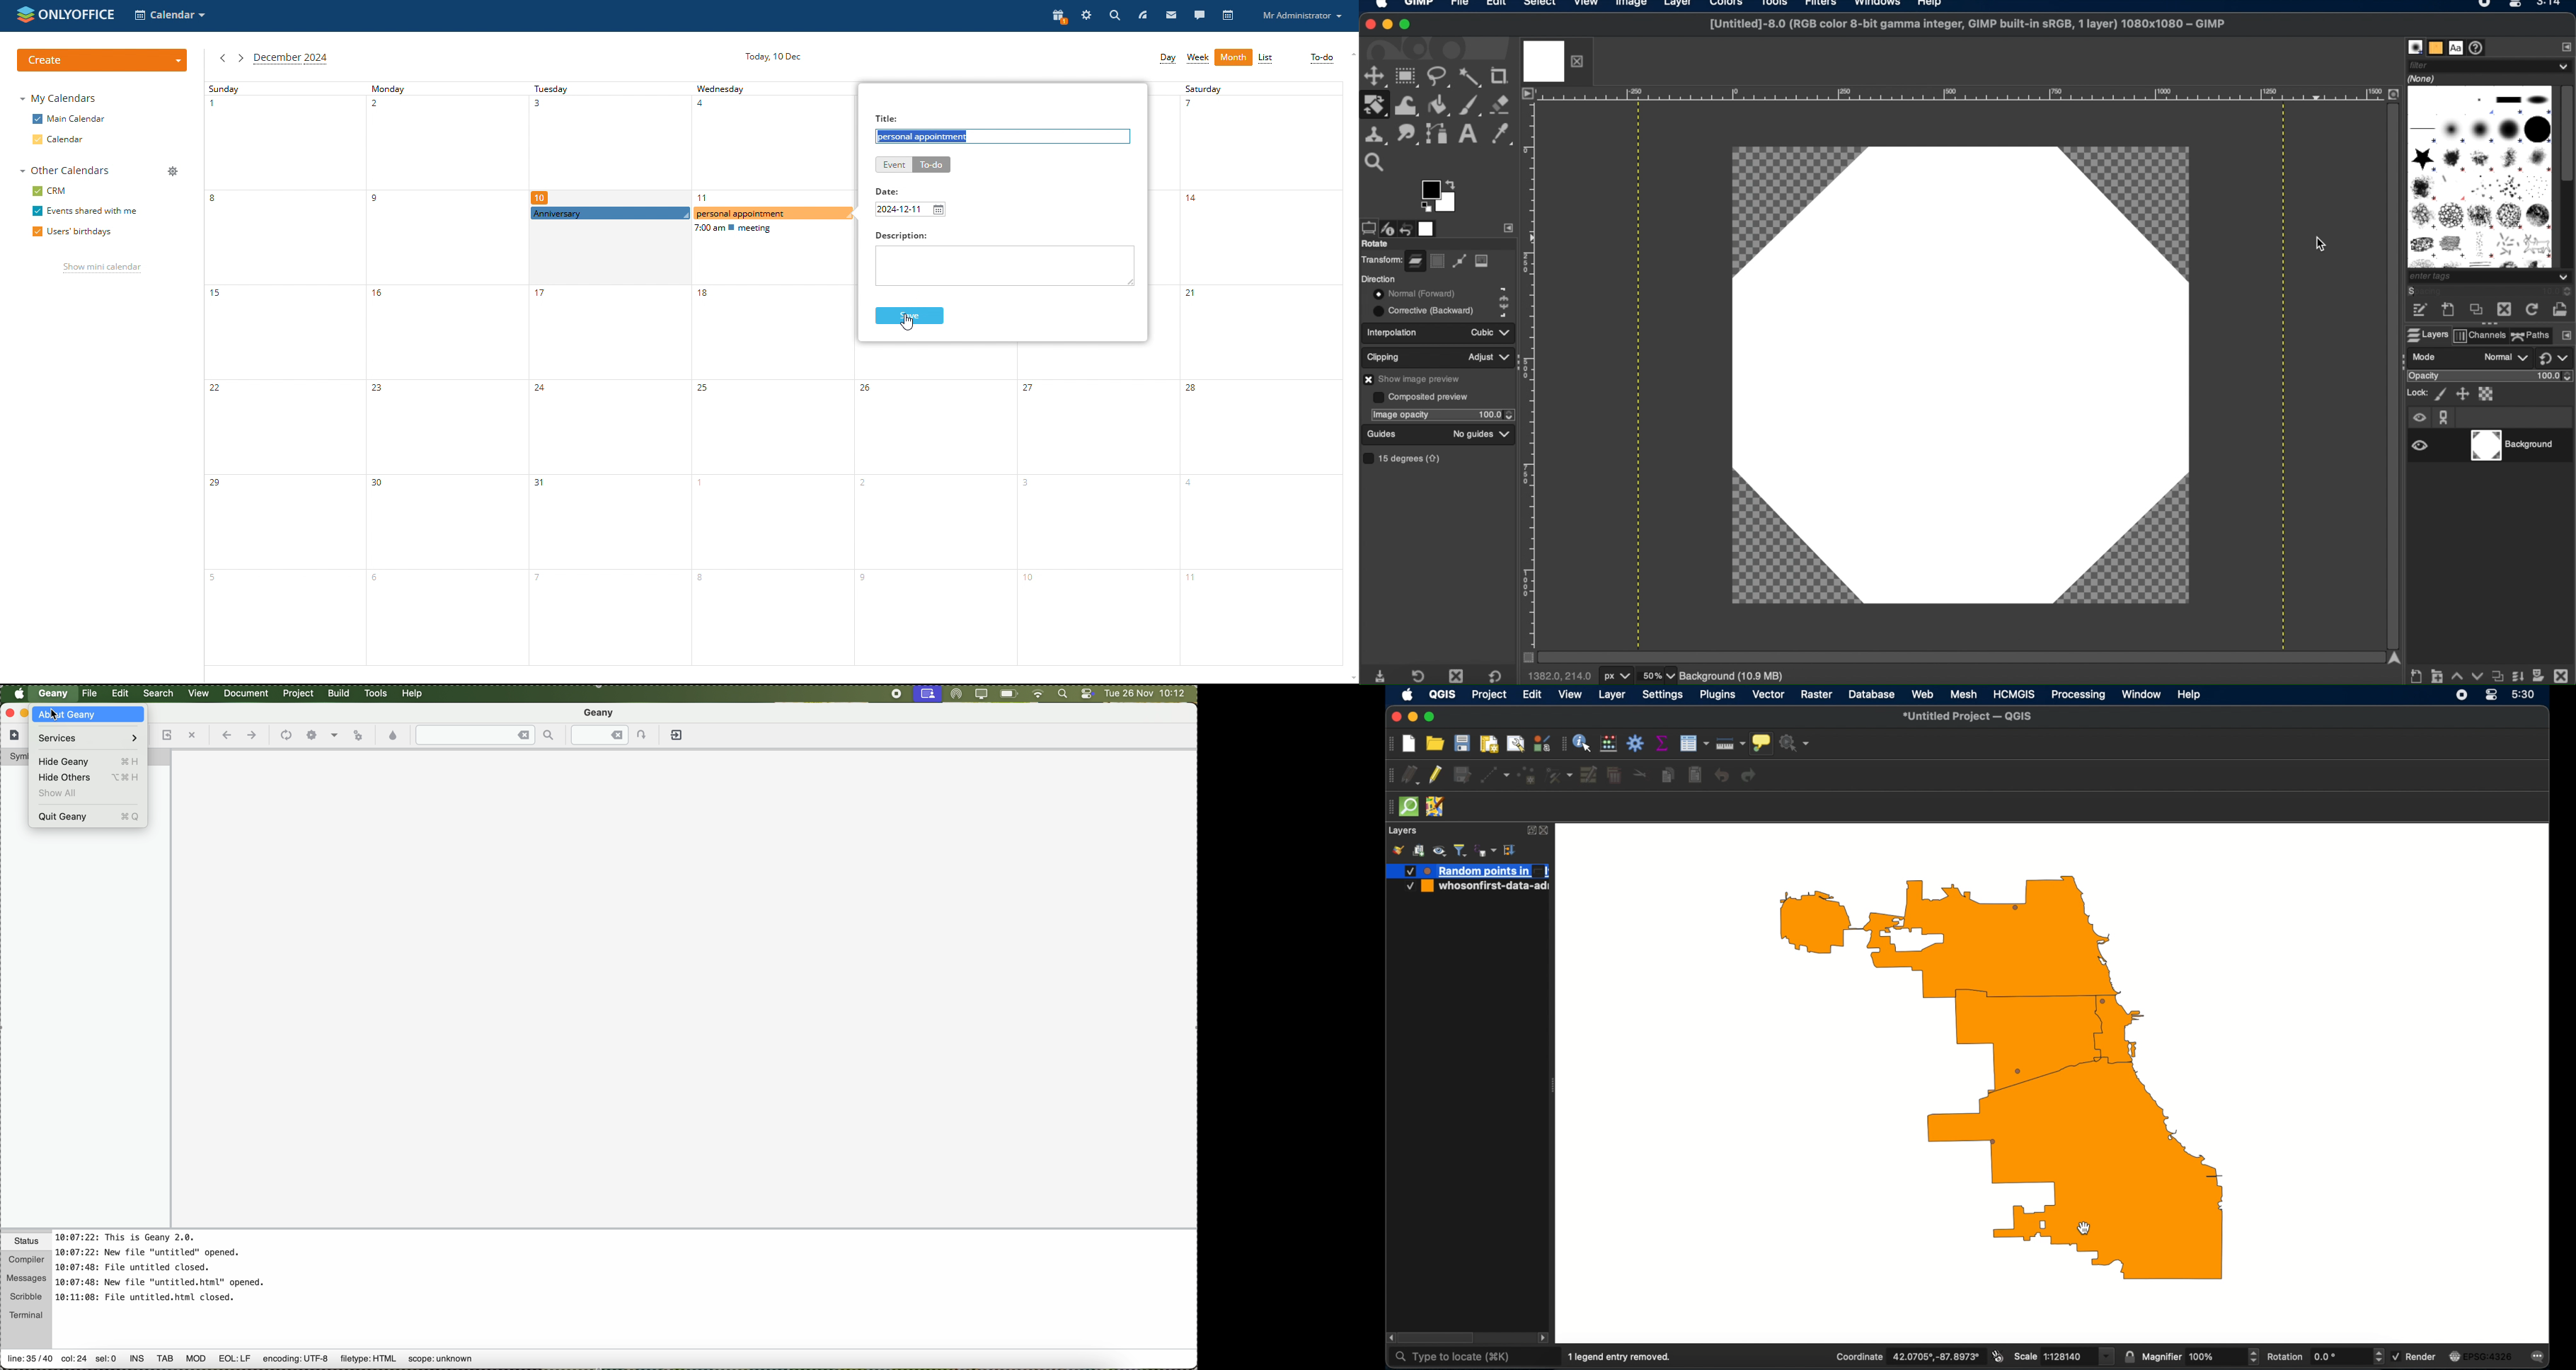 The height and width of the screenshot is (1372, 2576). Describe the element at coordinates (909, 316) in the screenshot. I see `save` at that location.